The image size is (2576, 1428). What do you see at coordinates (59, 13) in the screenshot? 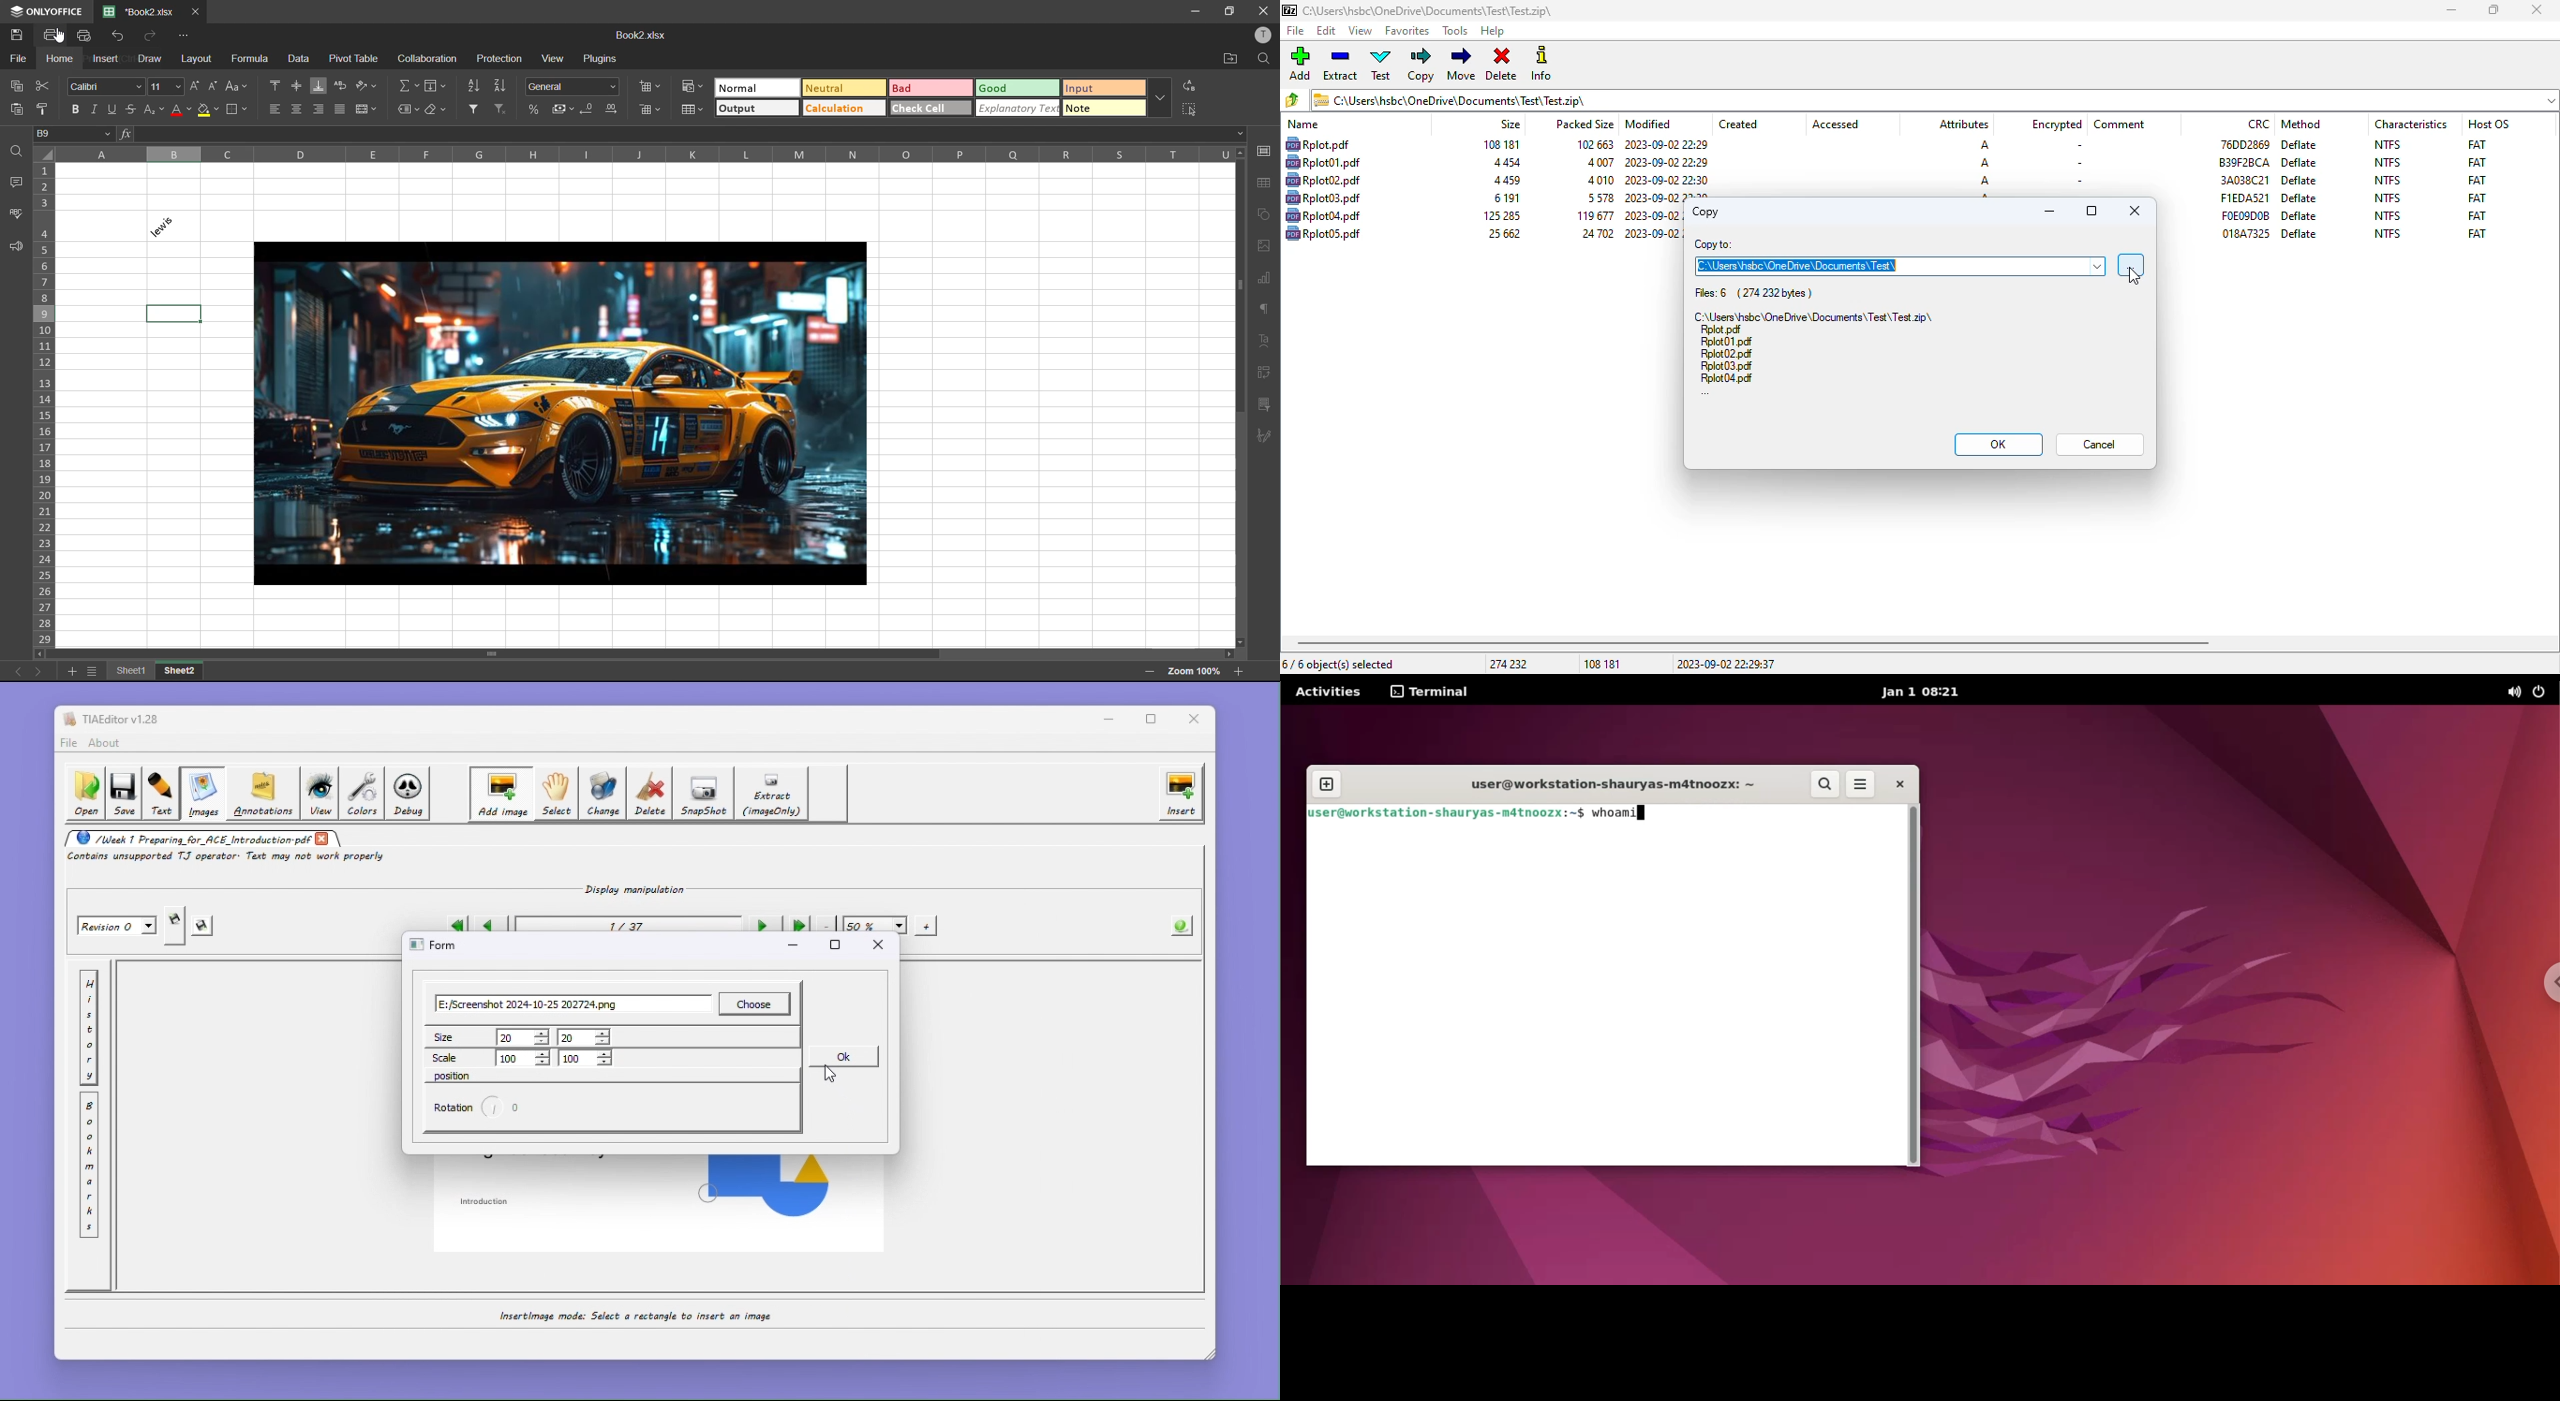
I see `ONLYOFFICE` at bounding box center [59, 13].